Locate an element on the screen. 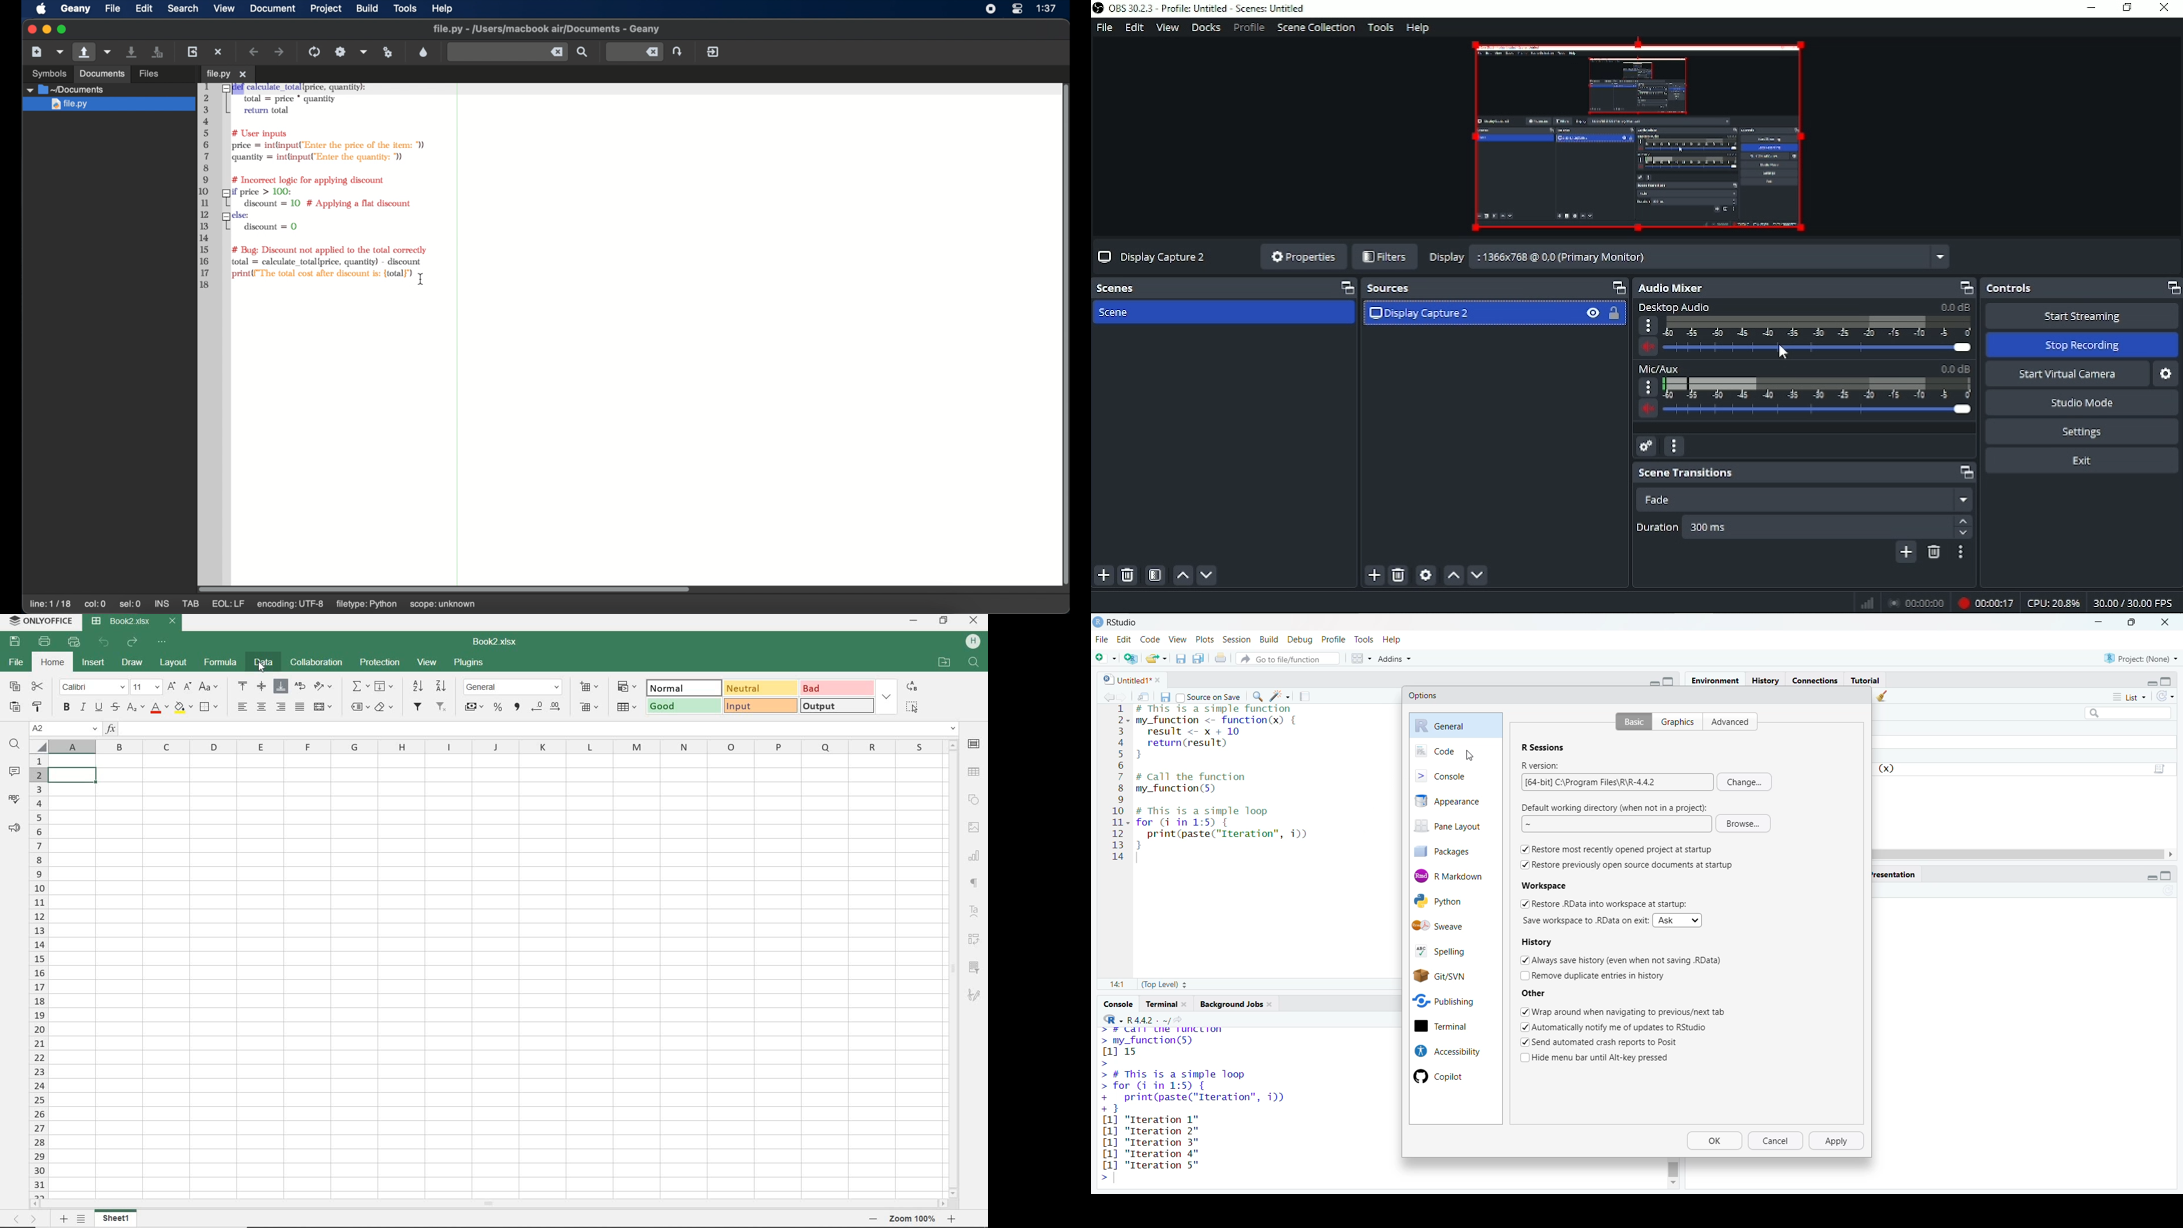 The height and width of the screenshot is (1232, 2184). Desktop audio slider is located at coordinates (1805, 331).